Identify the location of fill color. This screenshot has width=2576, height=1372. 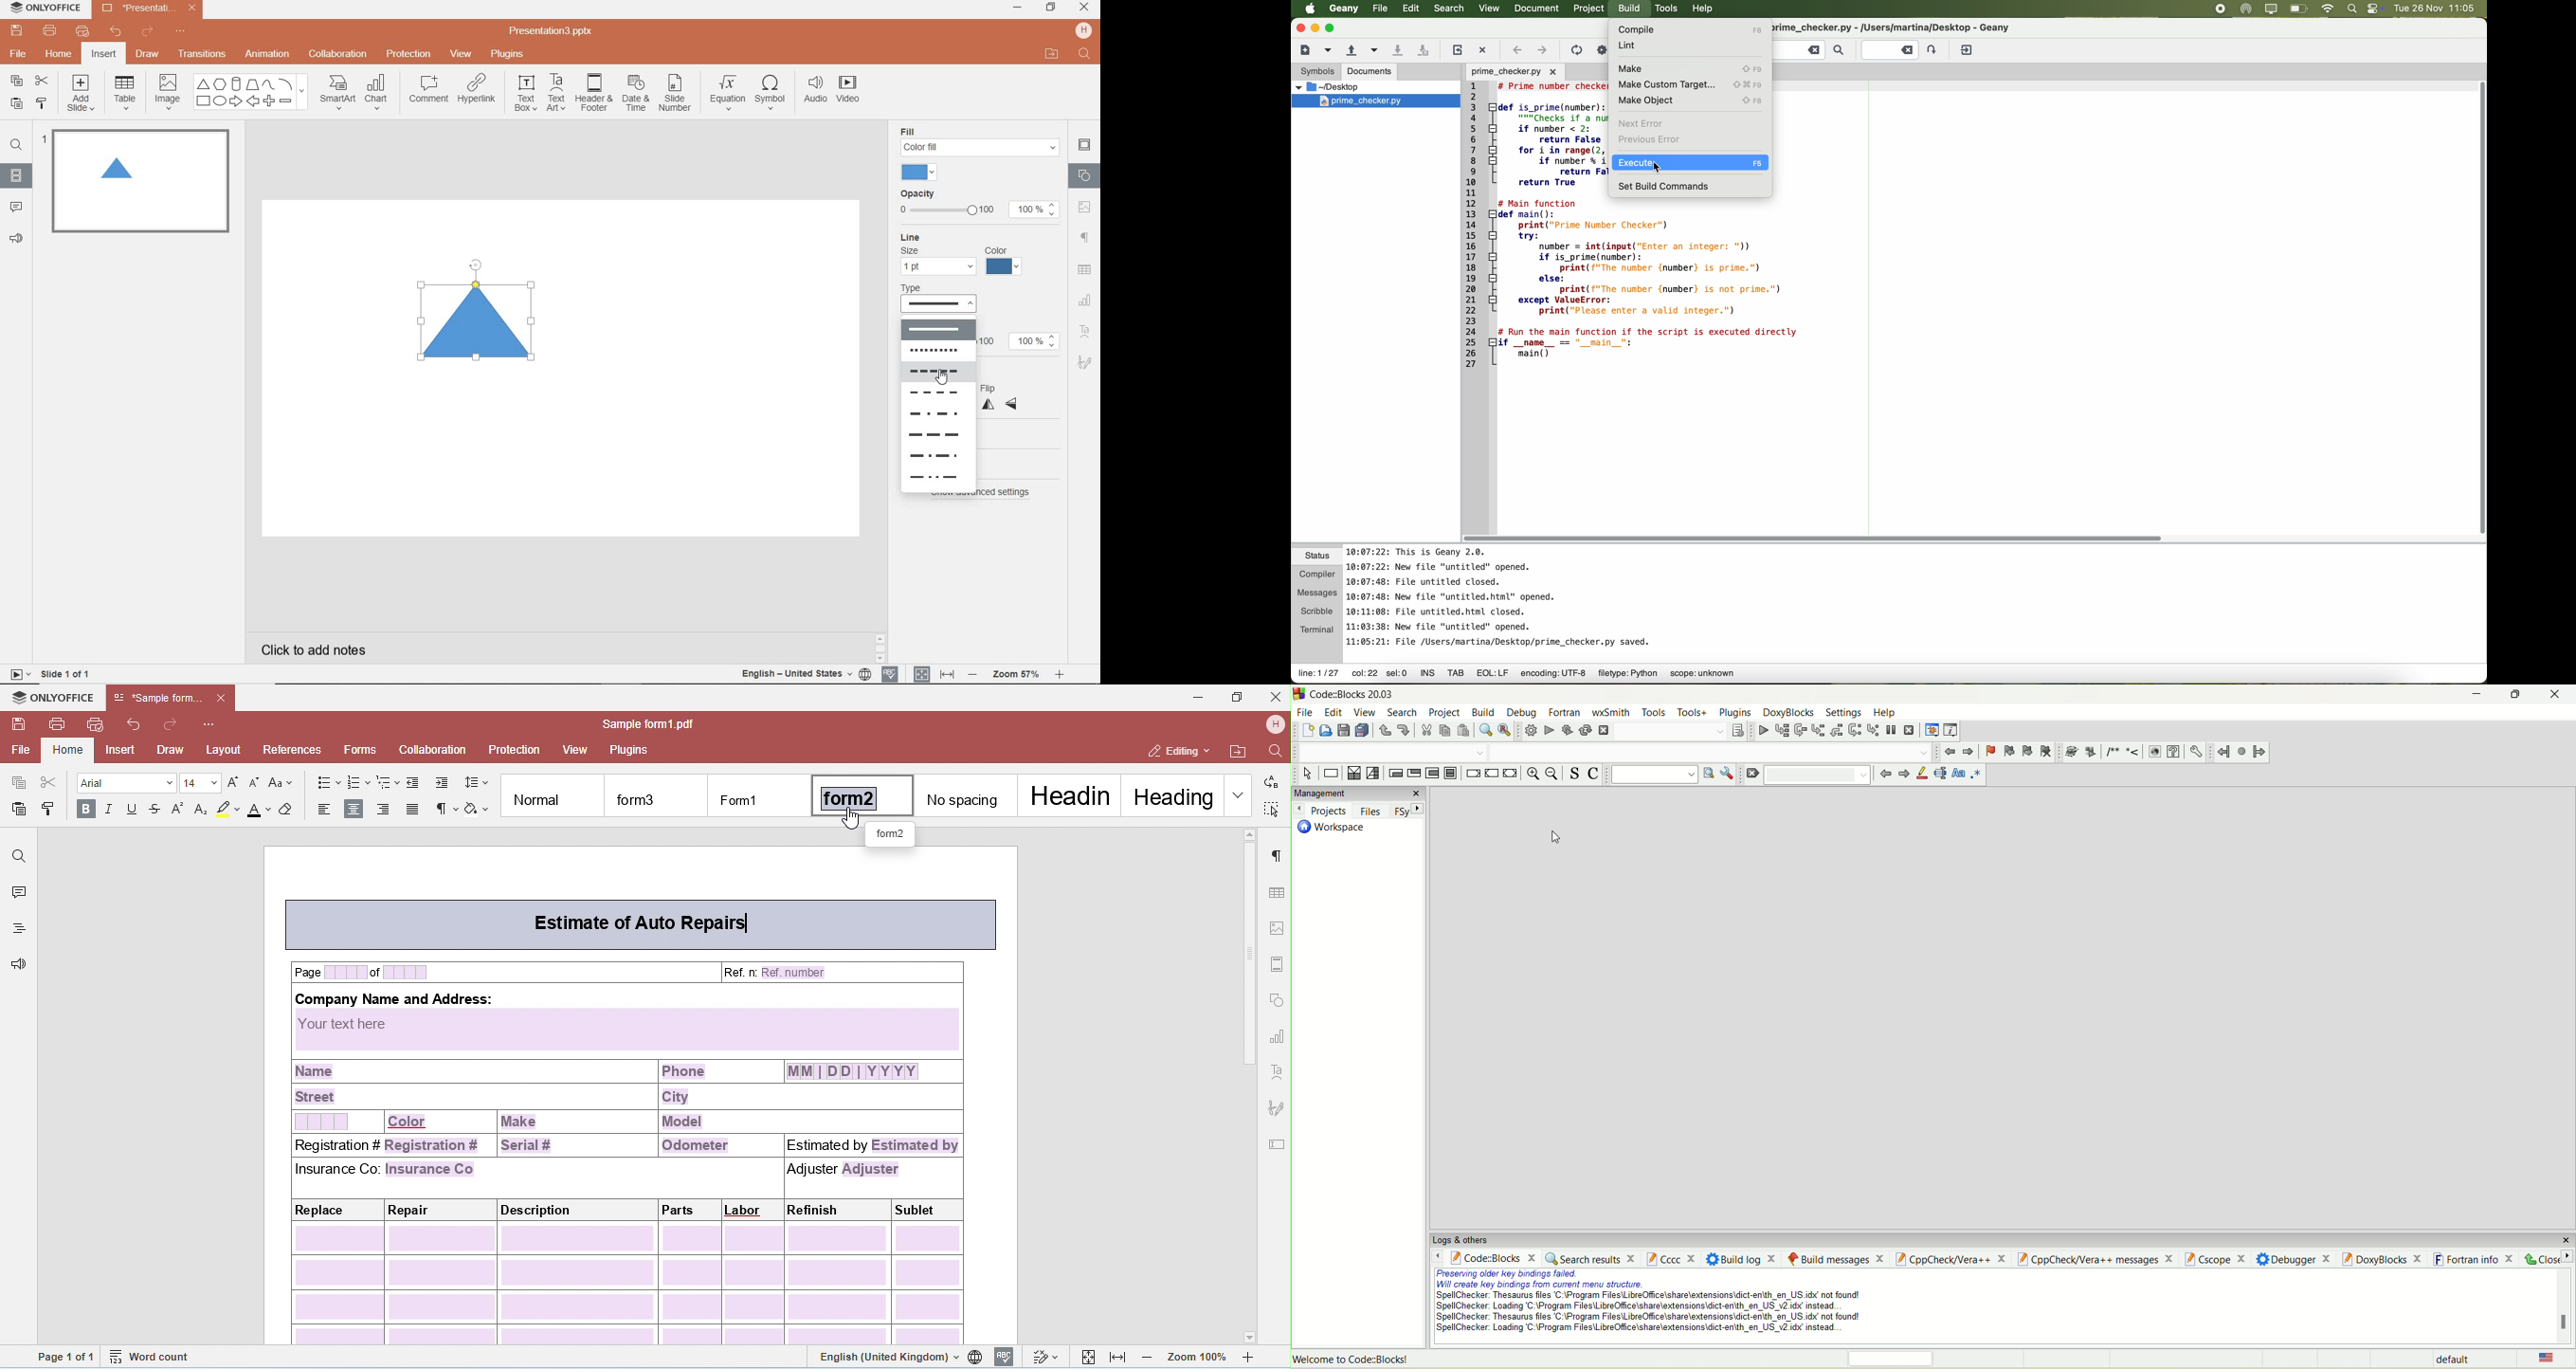
(922, 172).